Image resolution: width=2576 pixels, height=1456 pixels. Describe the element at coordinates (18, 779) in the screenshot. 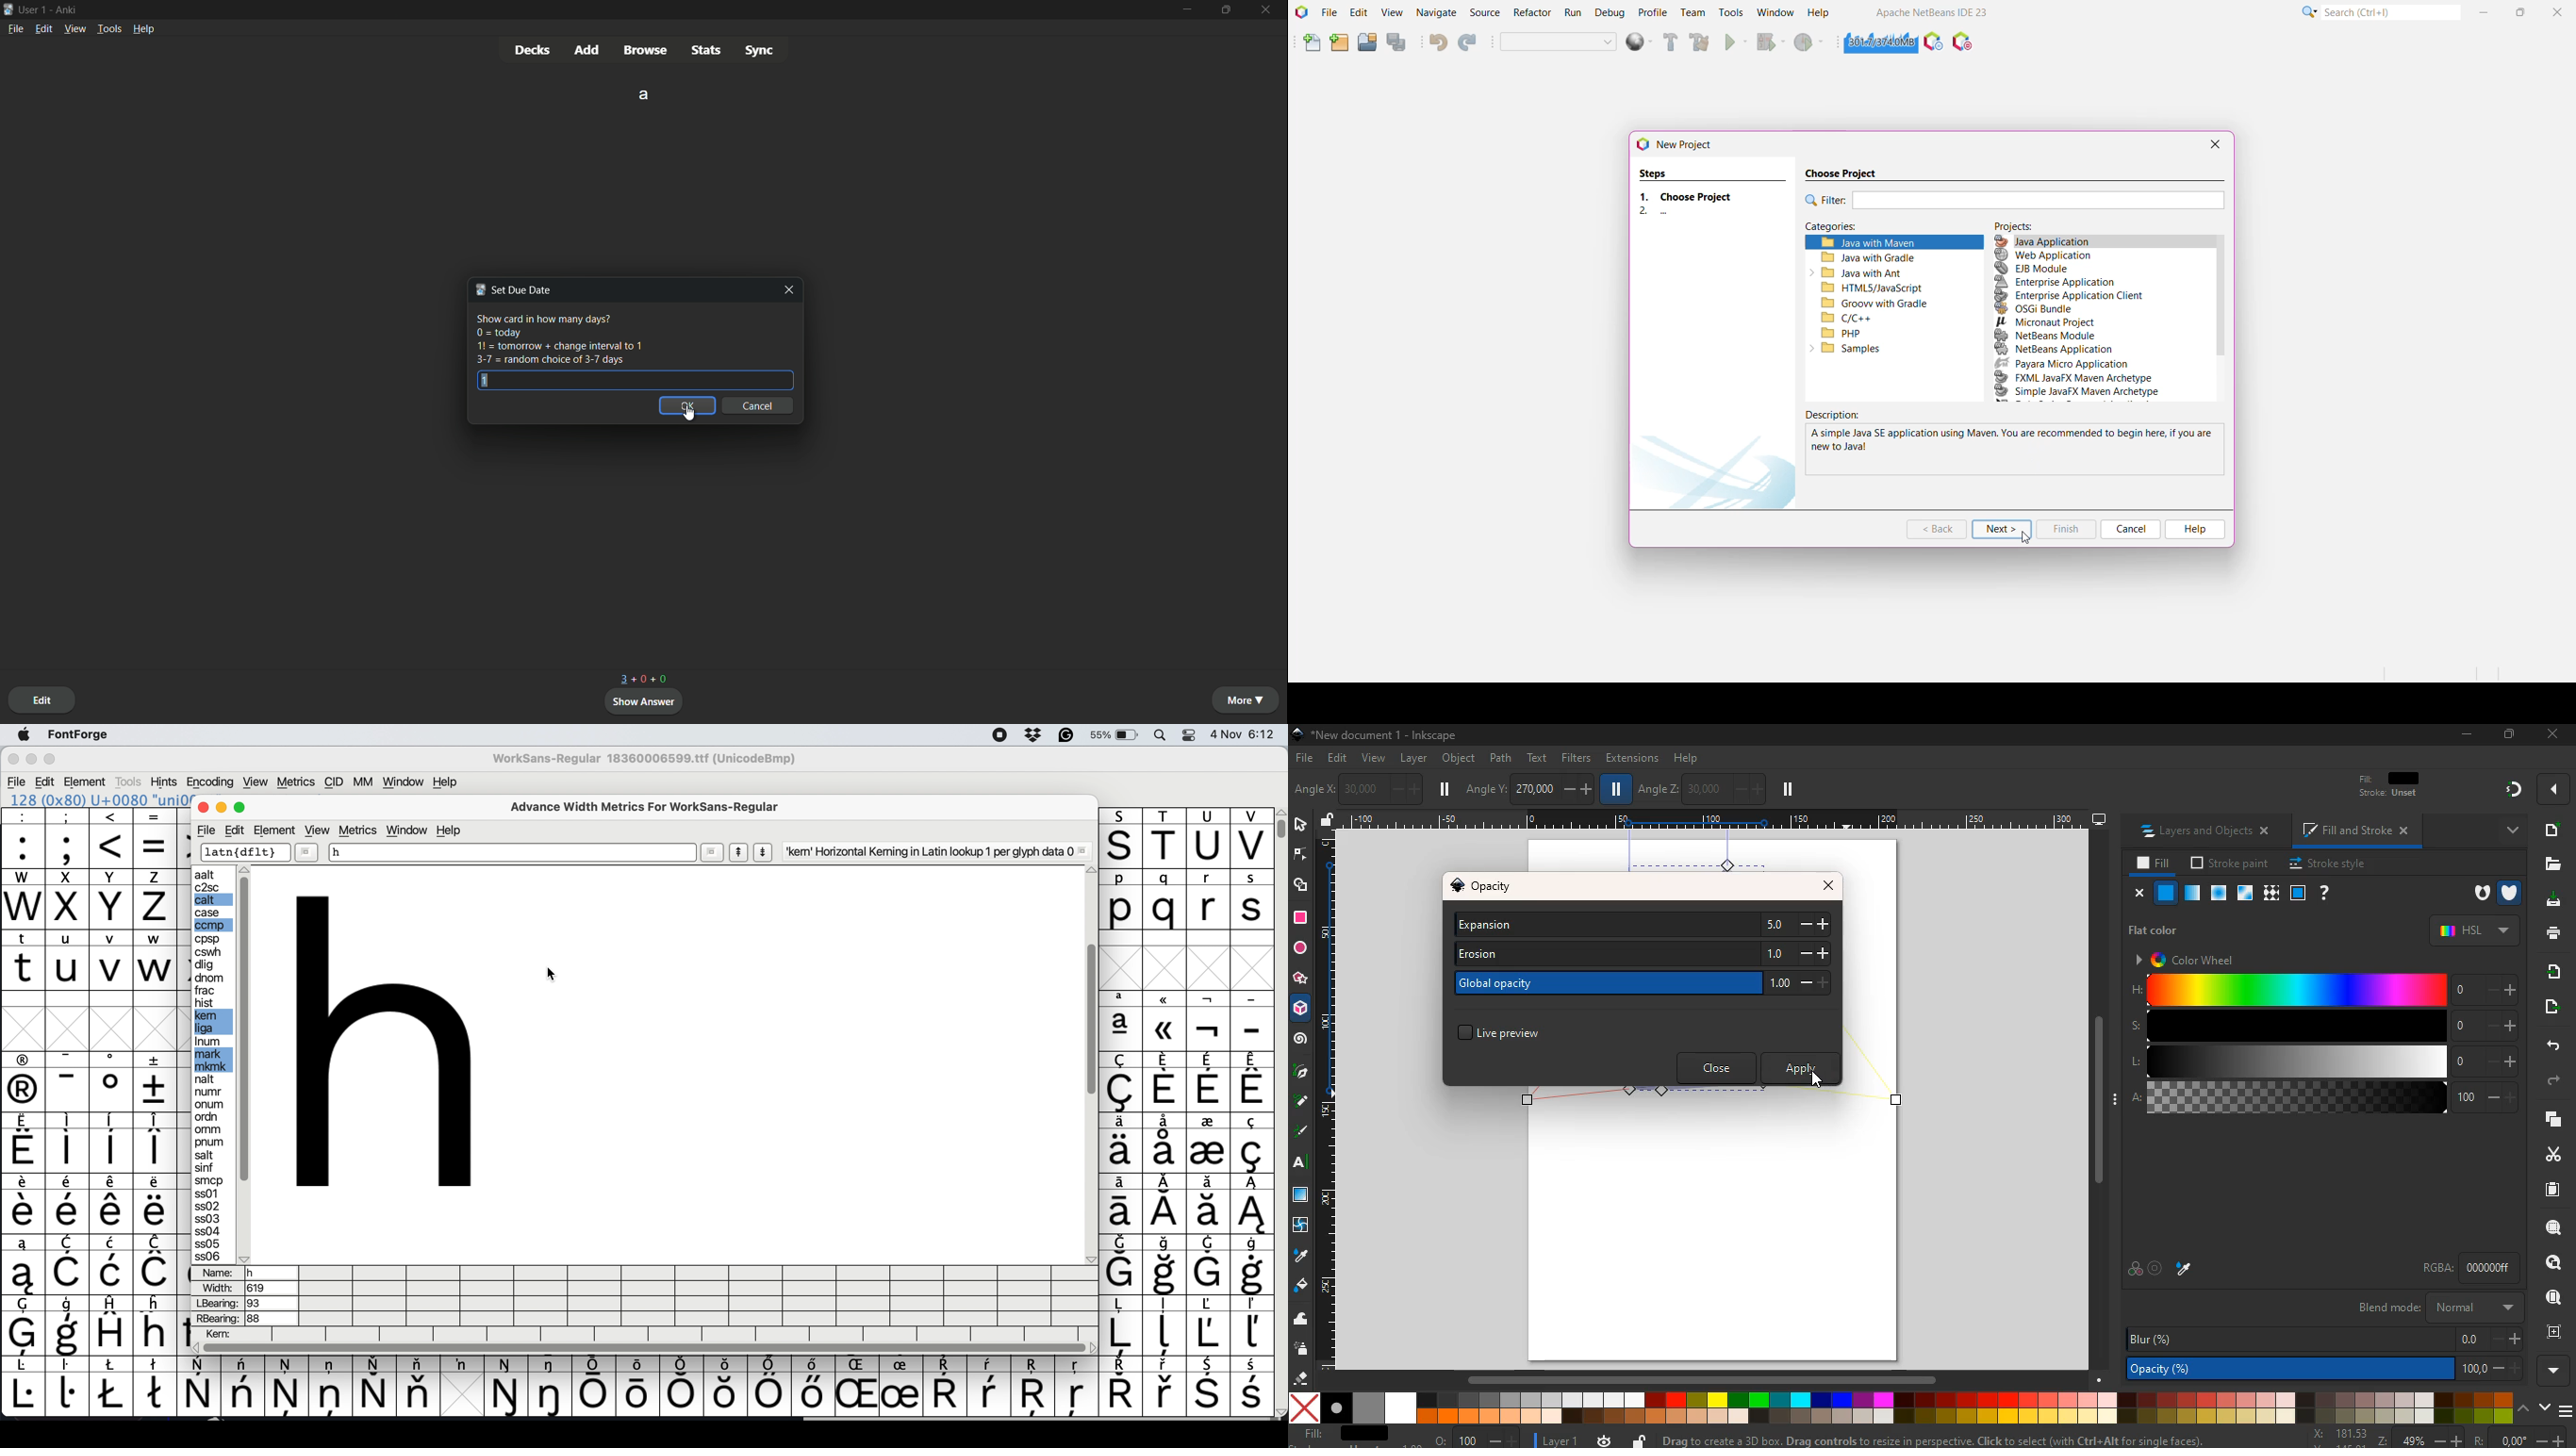

I see `File` at that location.